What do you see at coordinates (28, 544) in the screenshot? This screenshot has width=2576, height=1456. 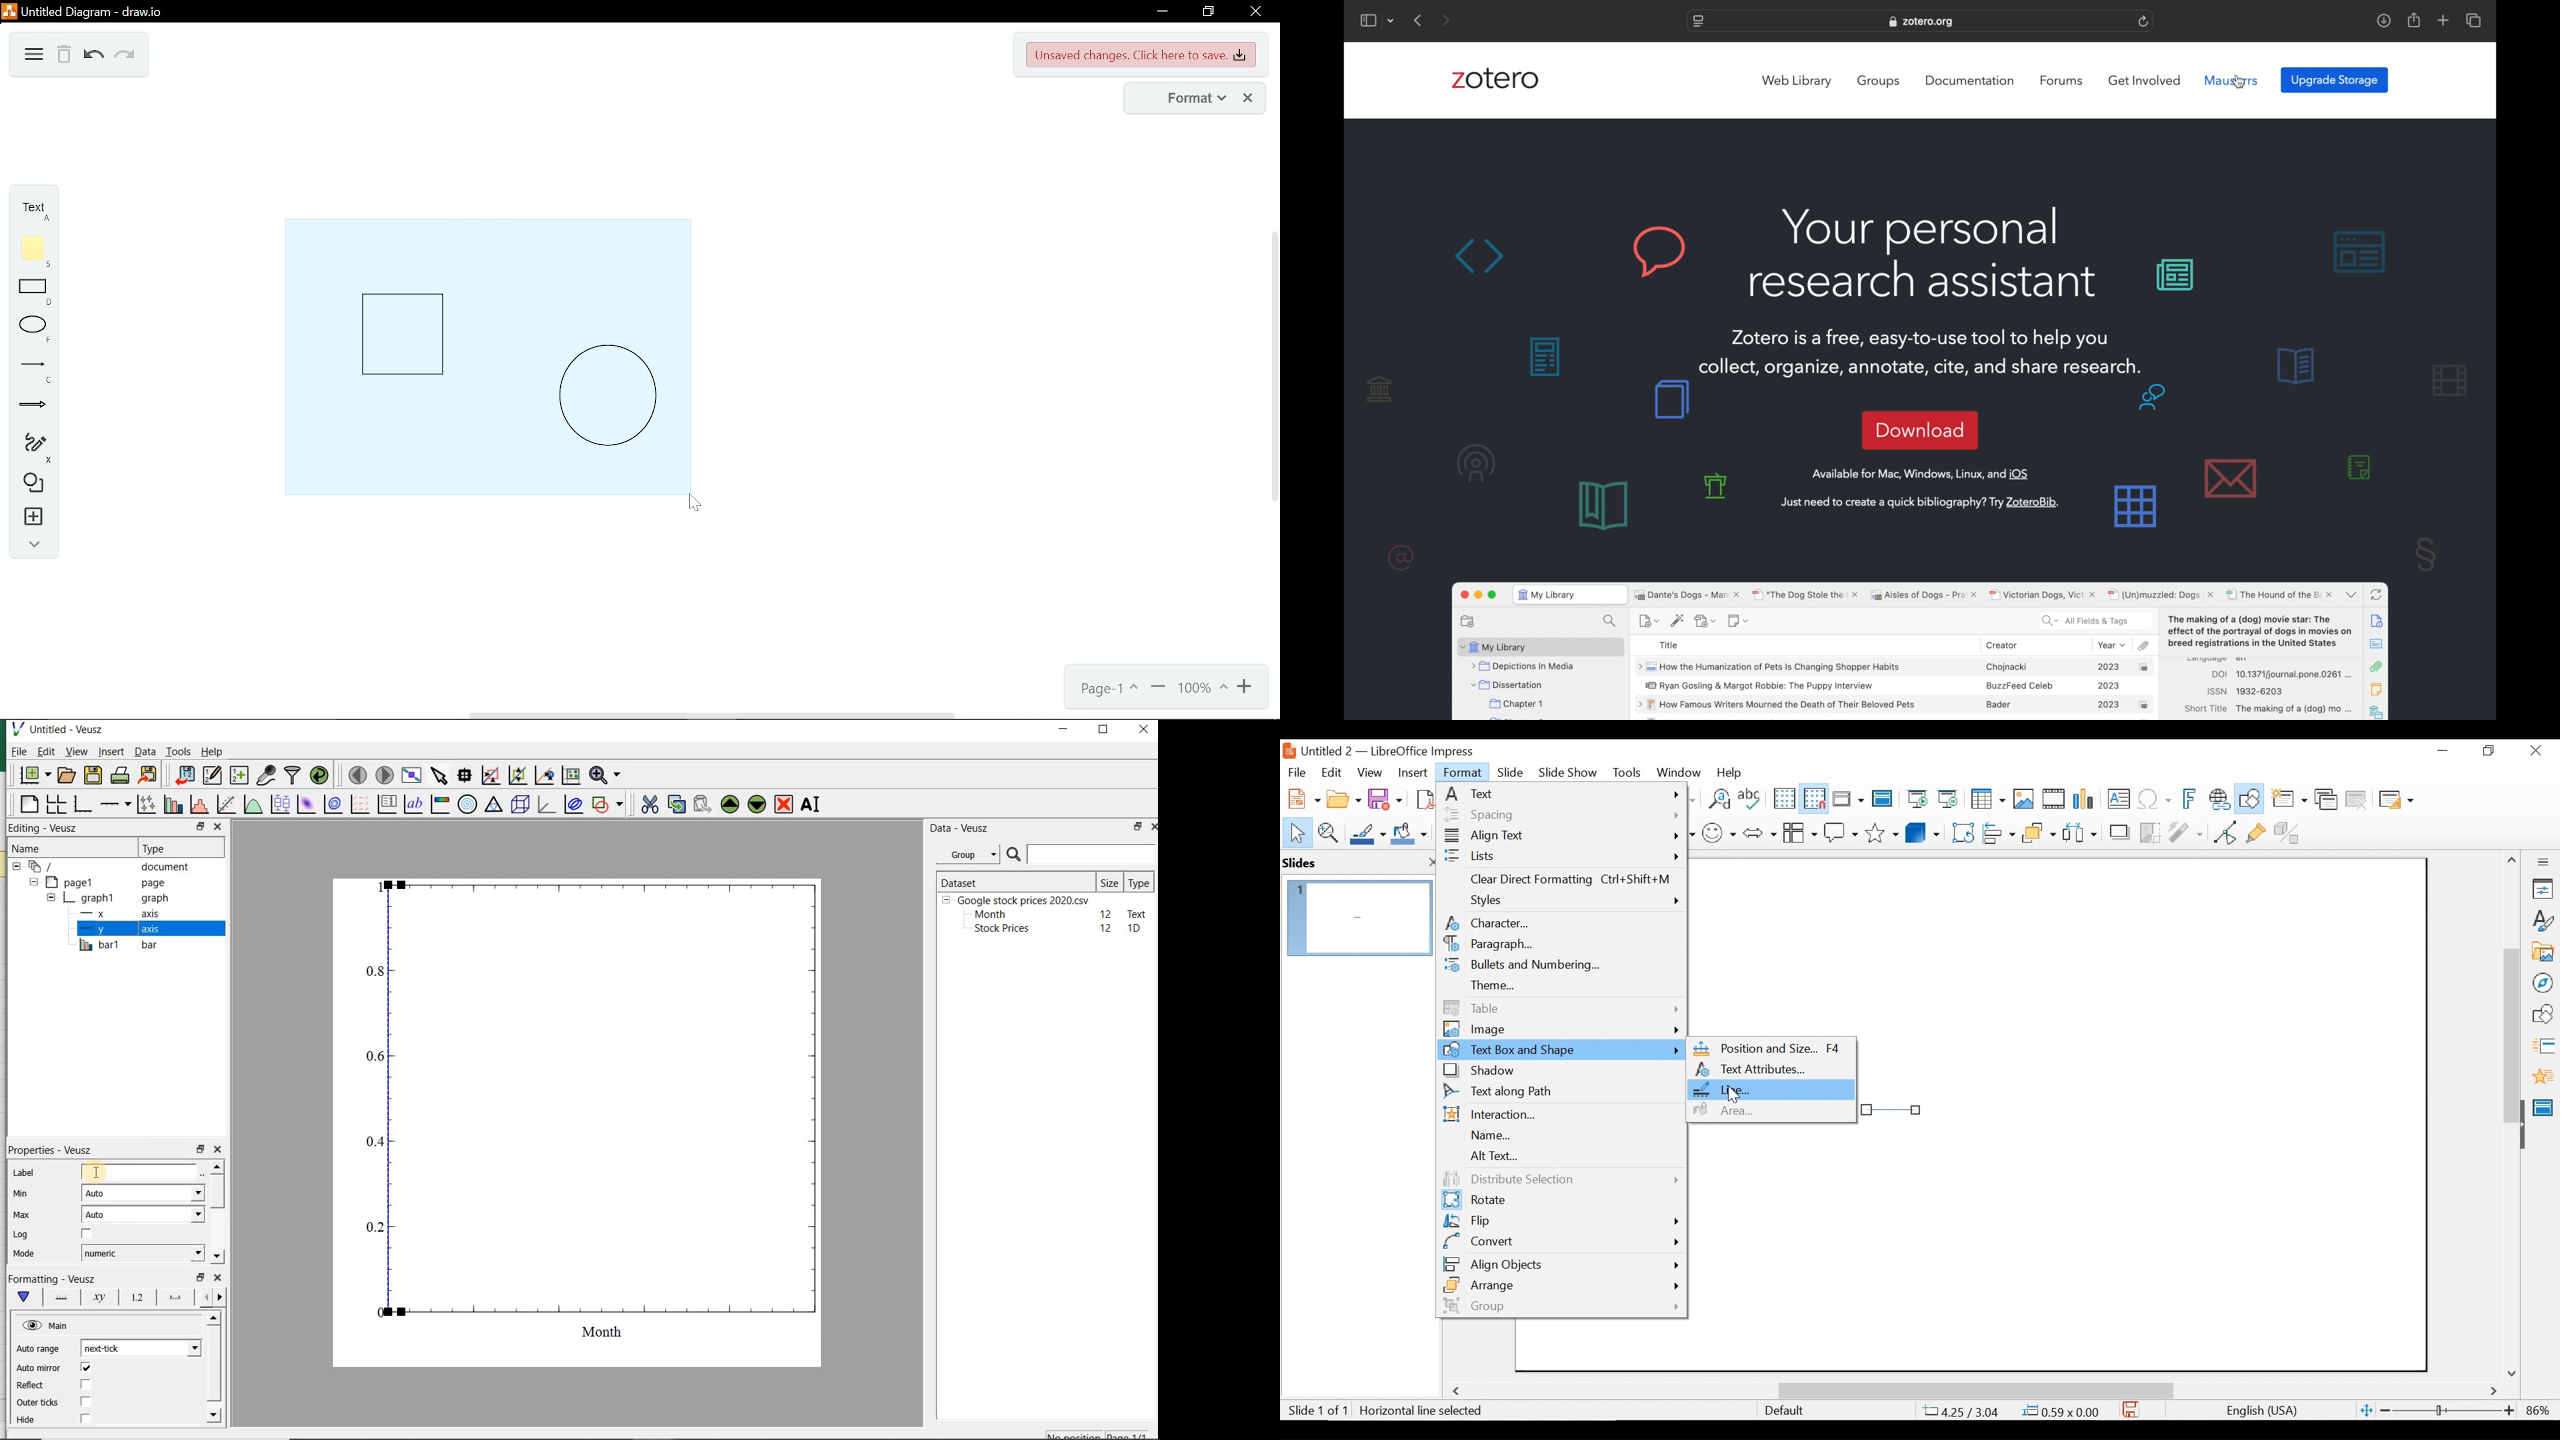 I see `collapse` at bounding box center [28, 544].